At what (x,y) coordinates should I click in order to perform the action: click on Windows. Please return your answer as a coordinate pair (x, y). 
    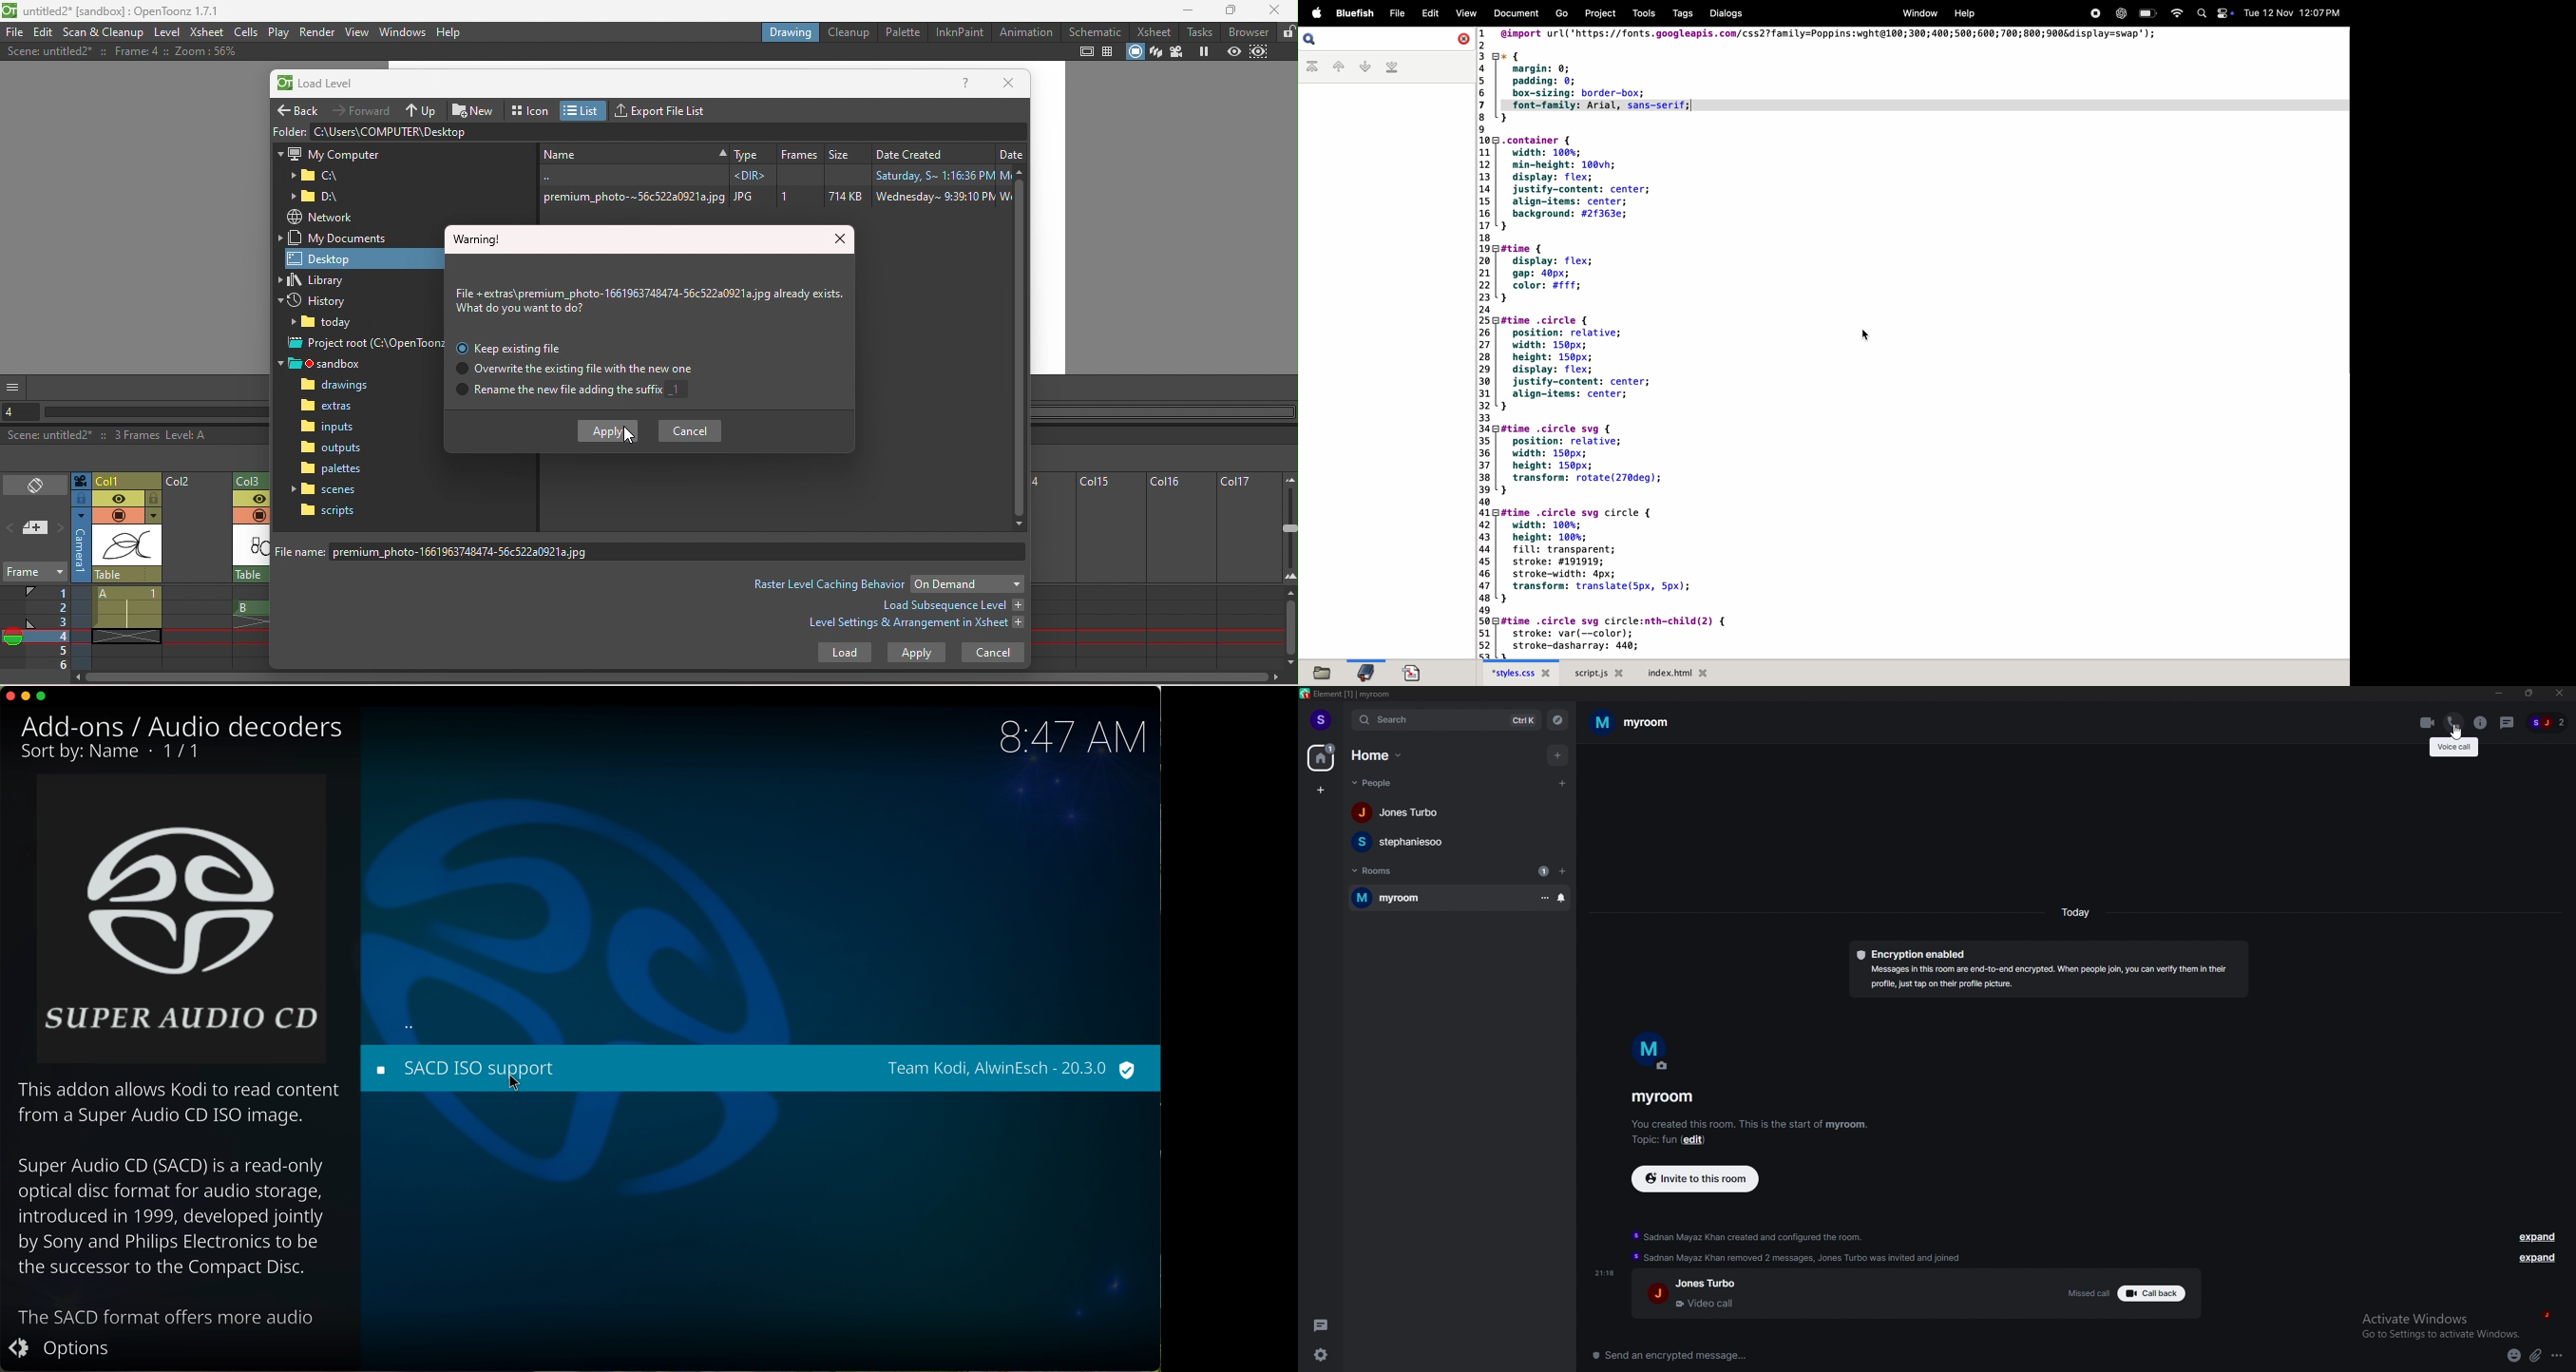
    Looking at the image, I should click on (403, 30).